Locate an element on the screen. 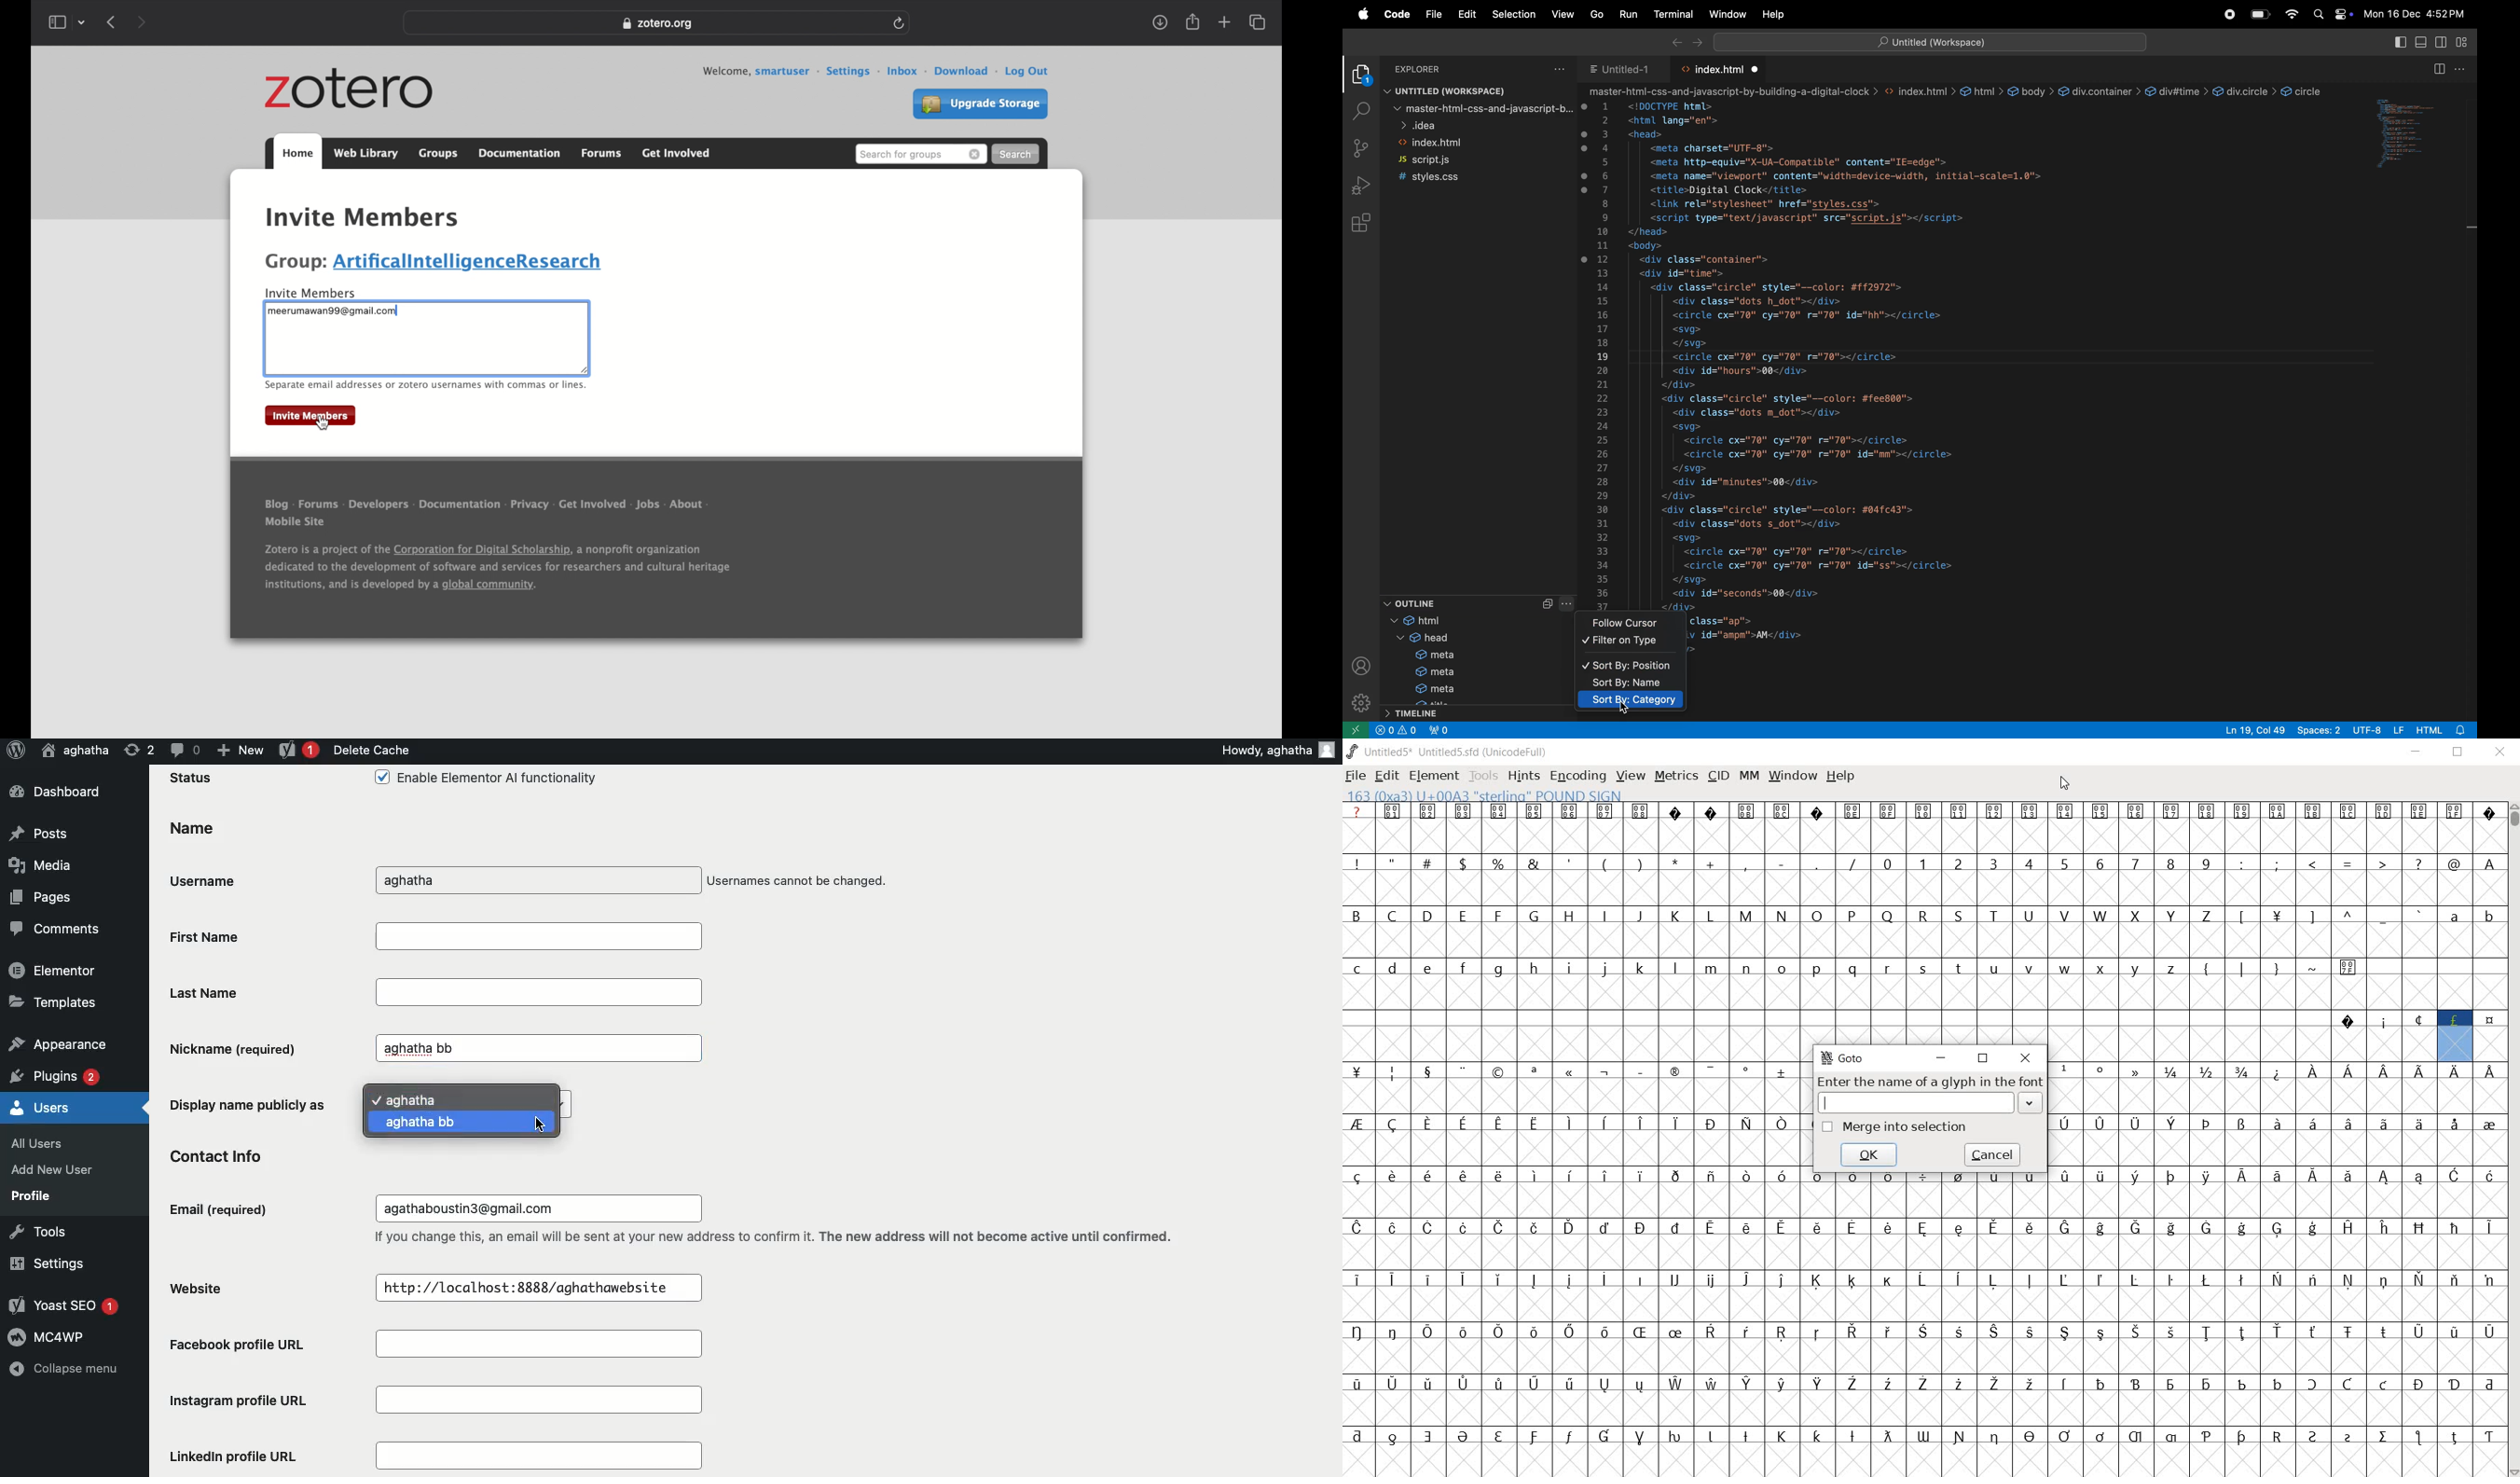 The height and width of the screenshot is (1484, 2520). Logo is located at coordinates (15, 751).